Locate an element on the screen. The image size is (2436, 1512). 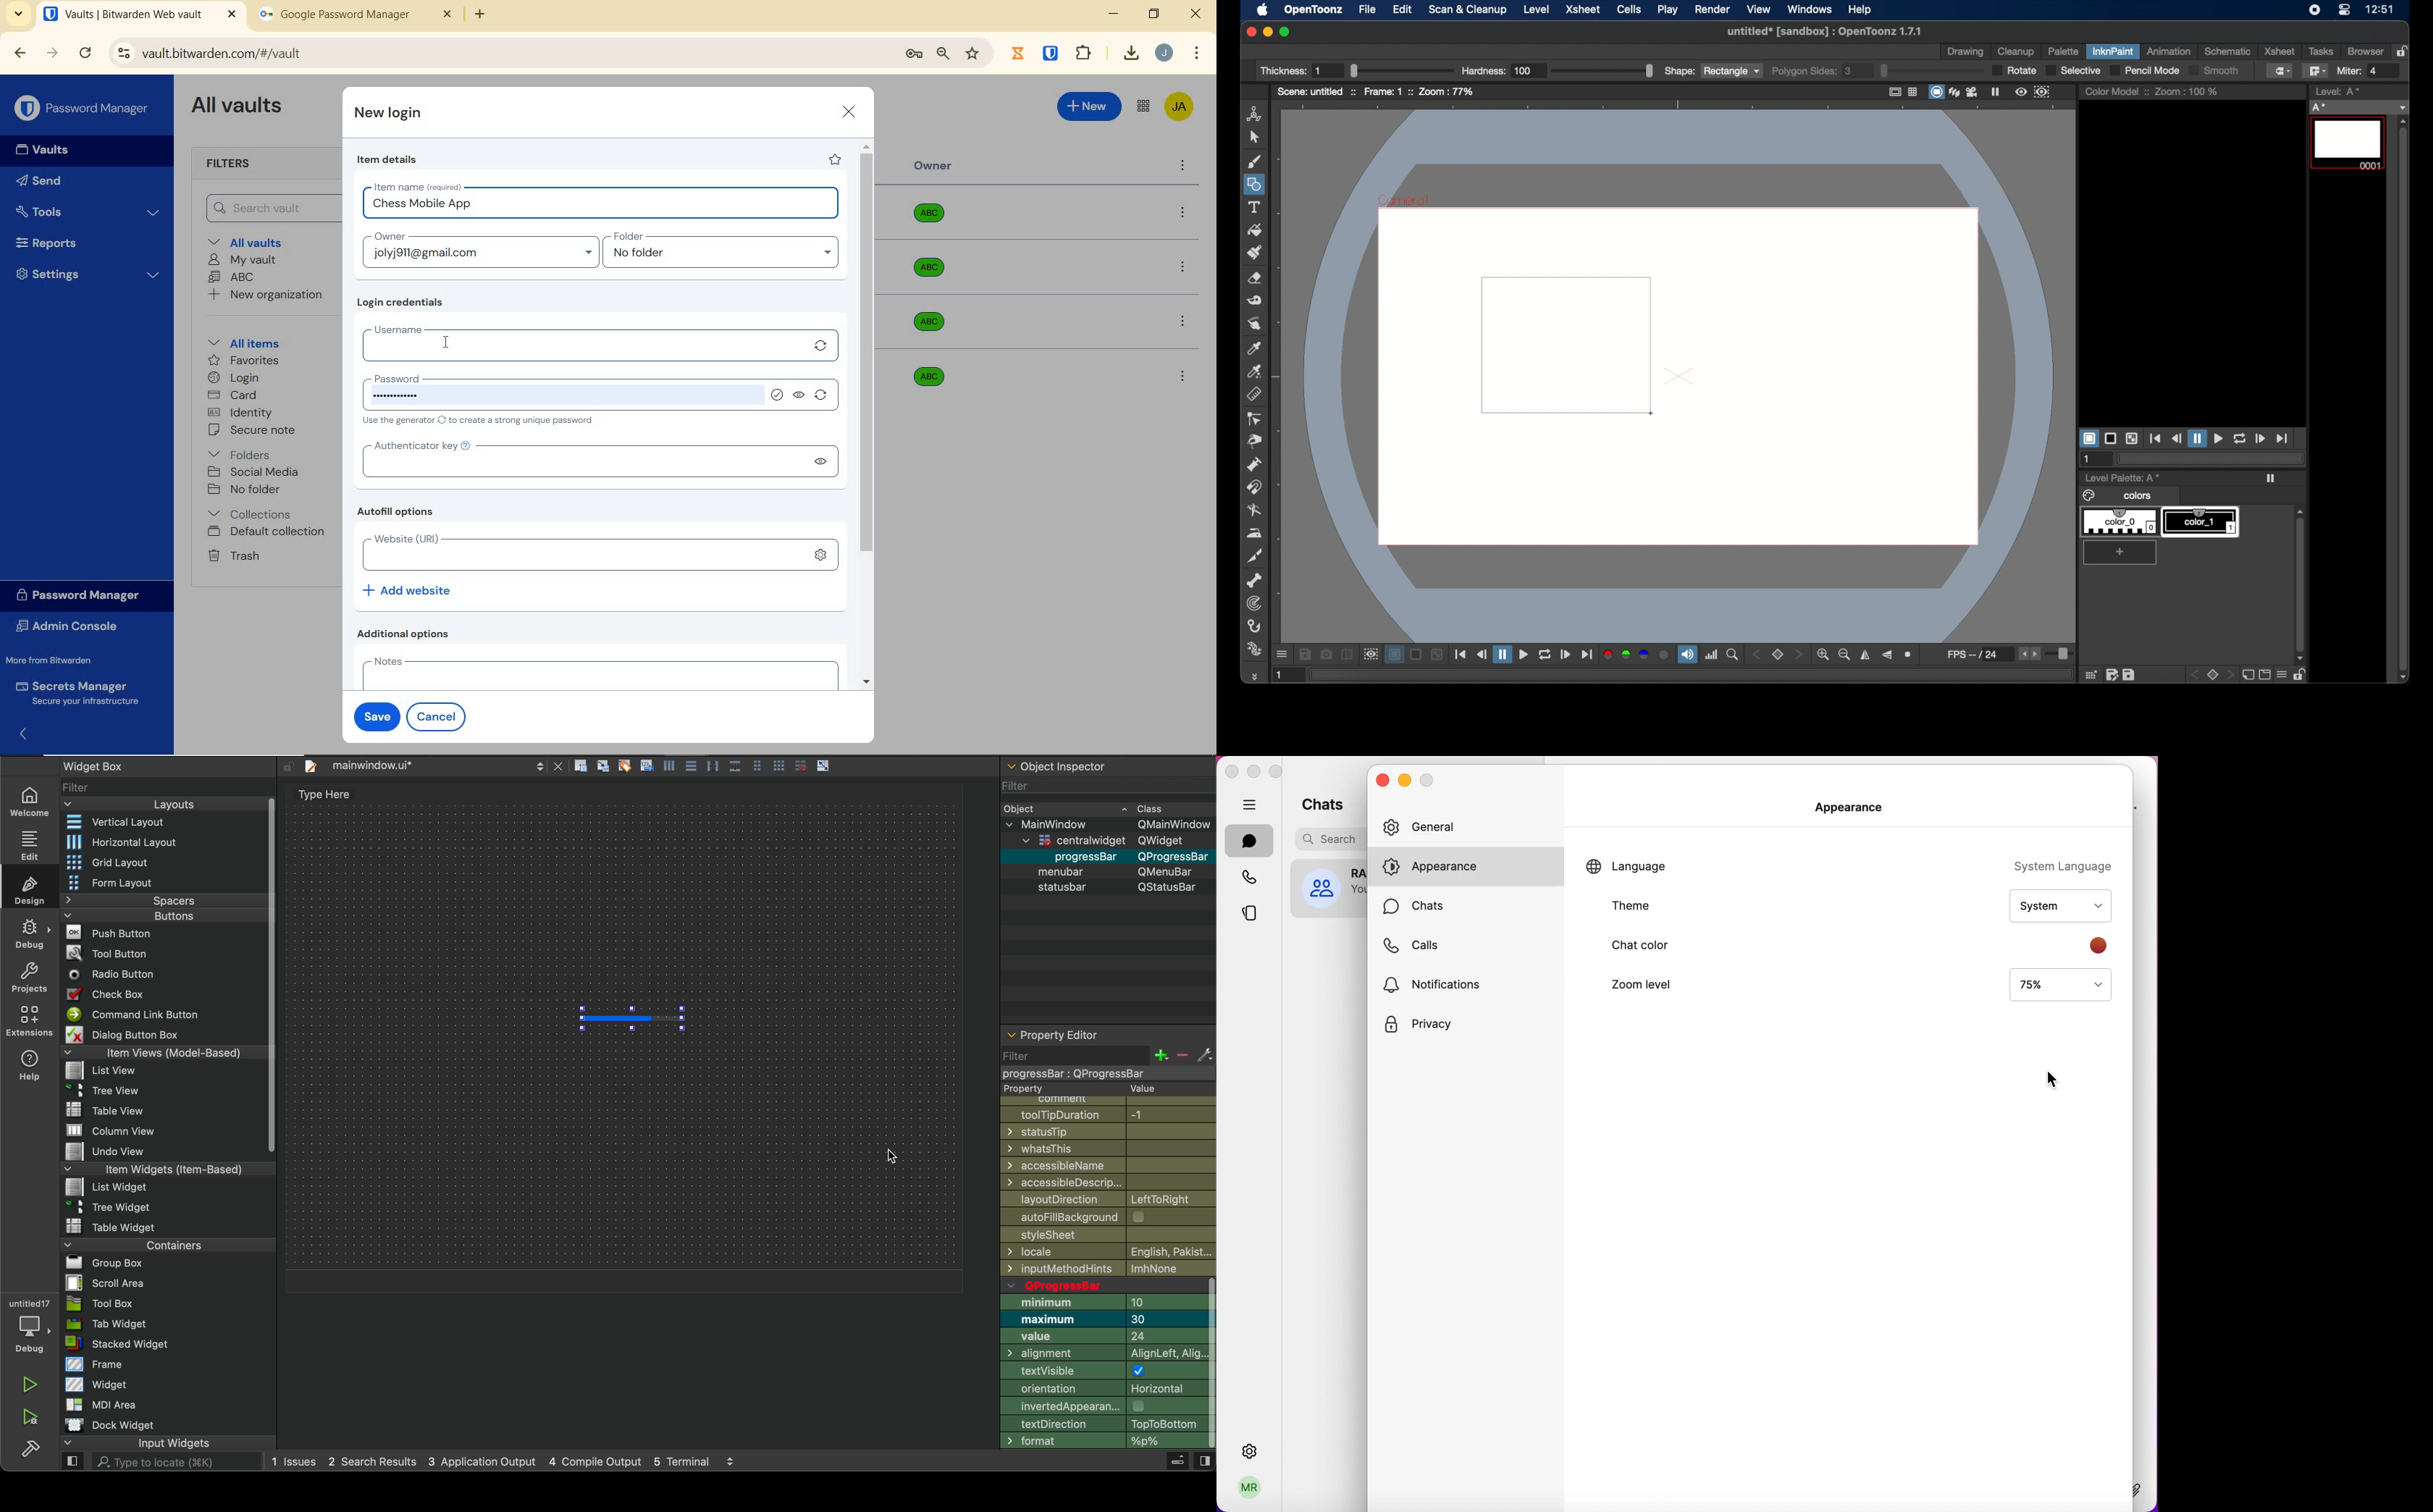
cursor is located at coordinates (2051, 1078).